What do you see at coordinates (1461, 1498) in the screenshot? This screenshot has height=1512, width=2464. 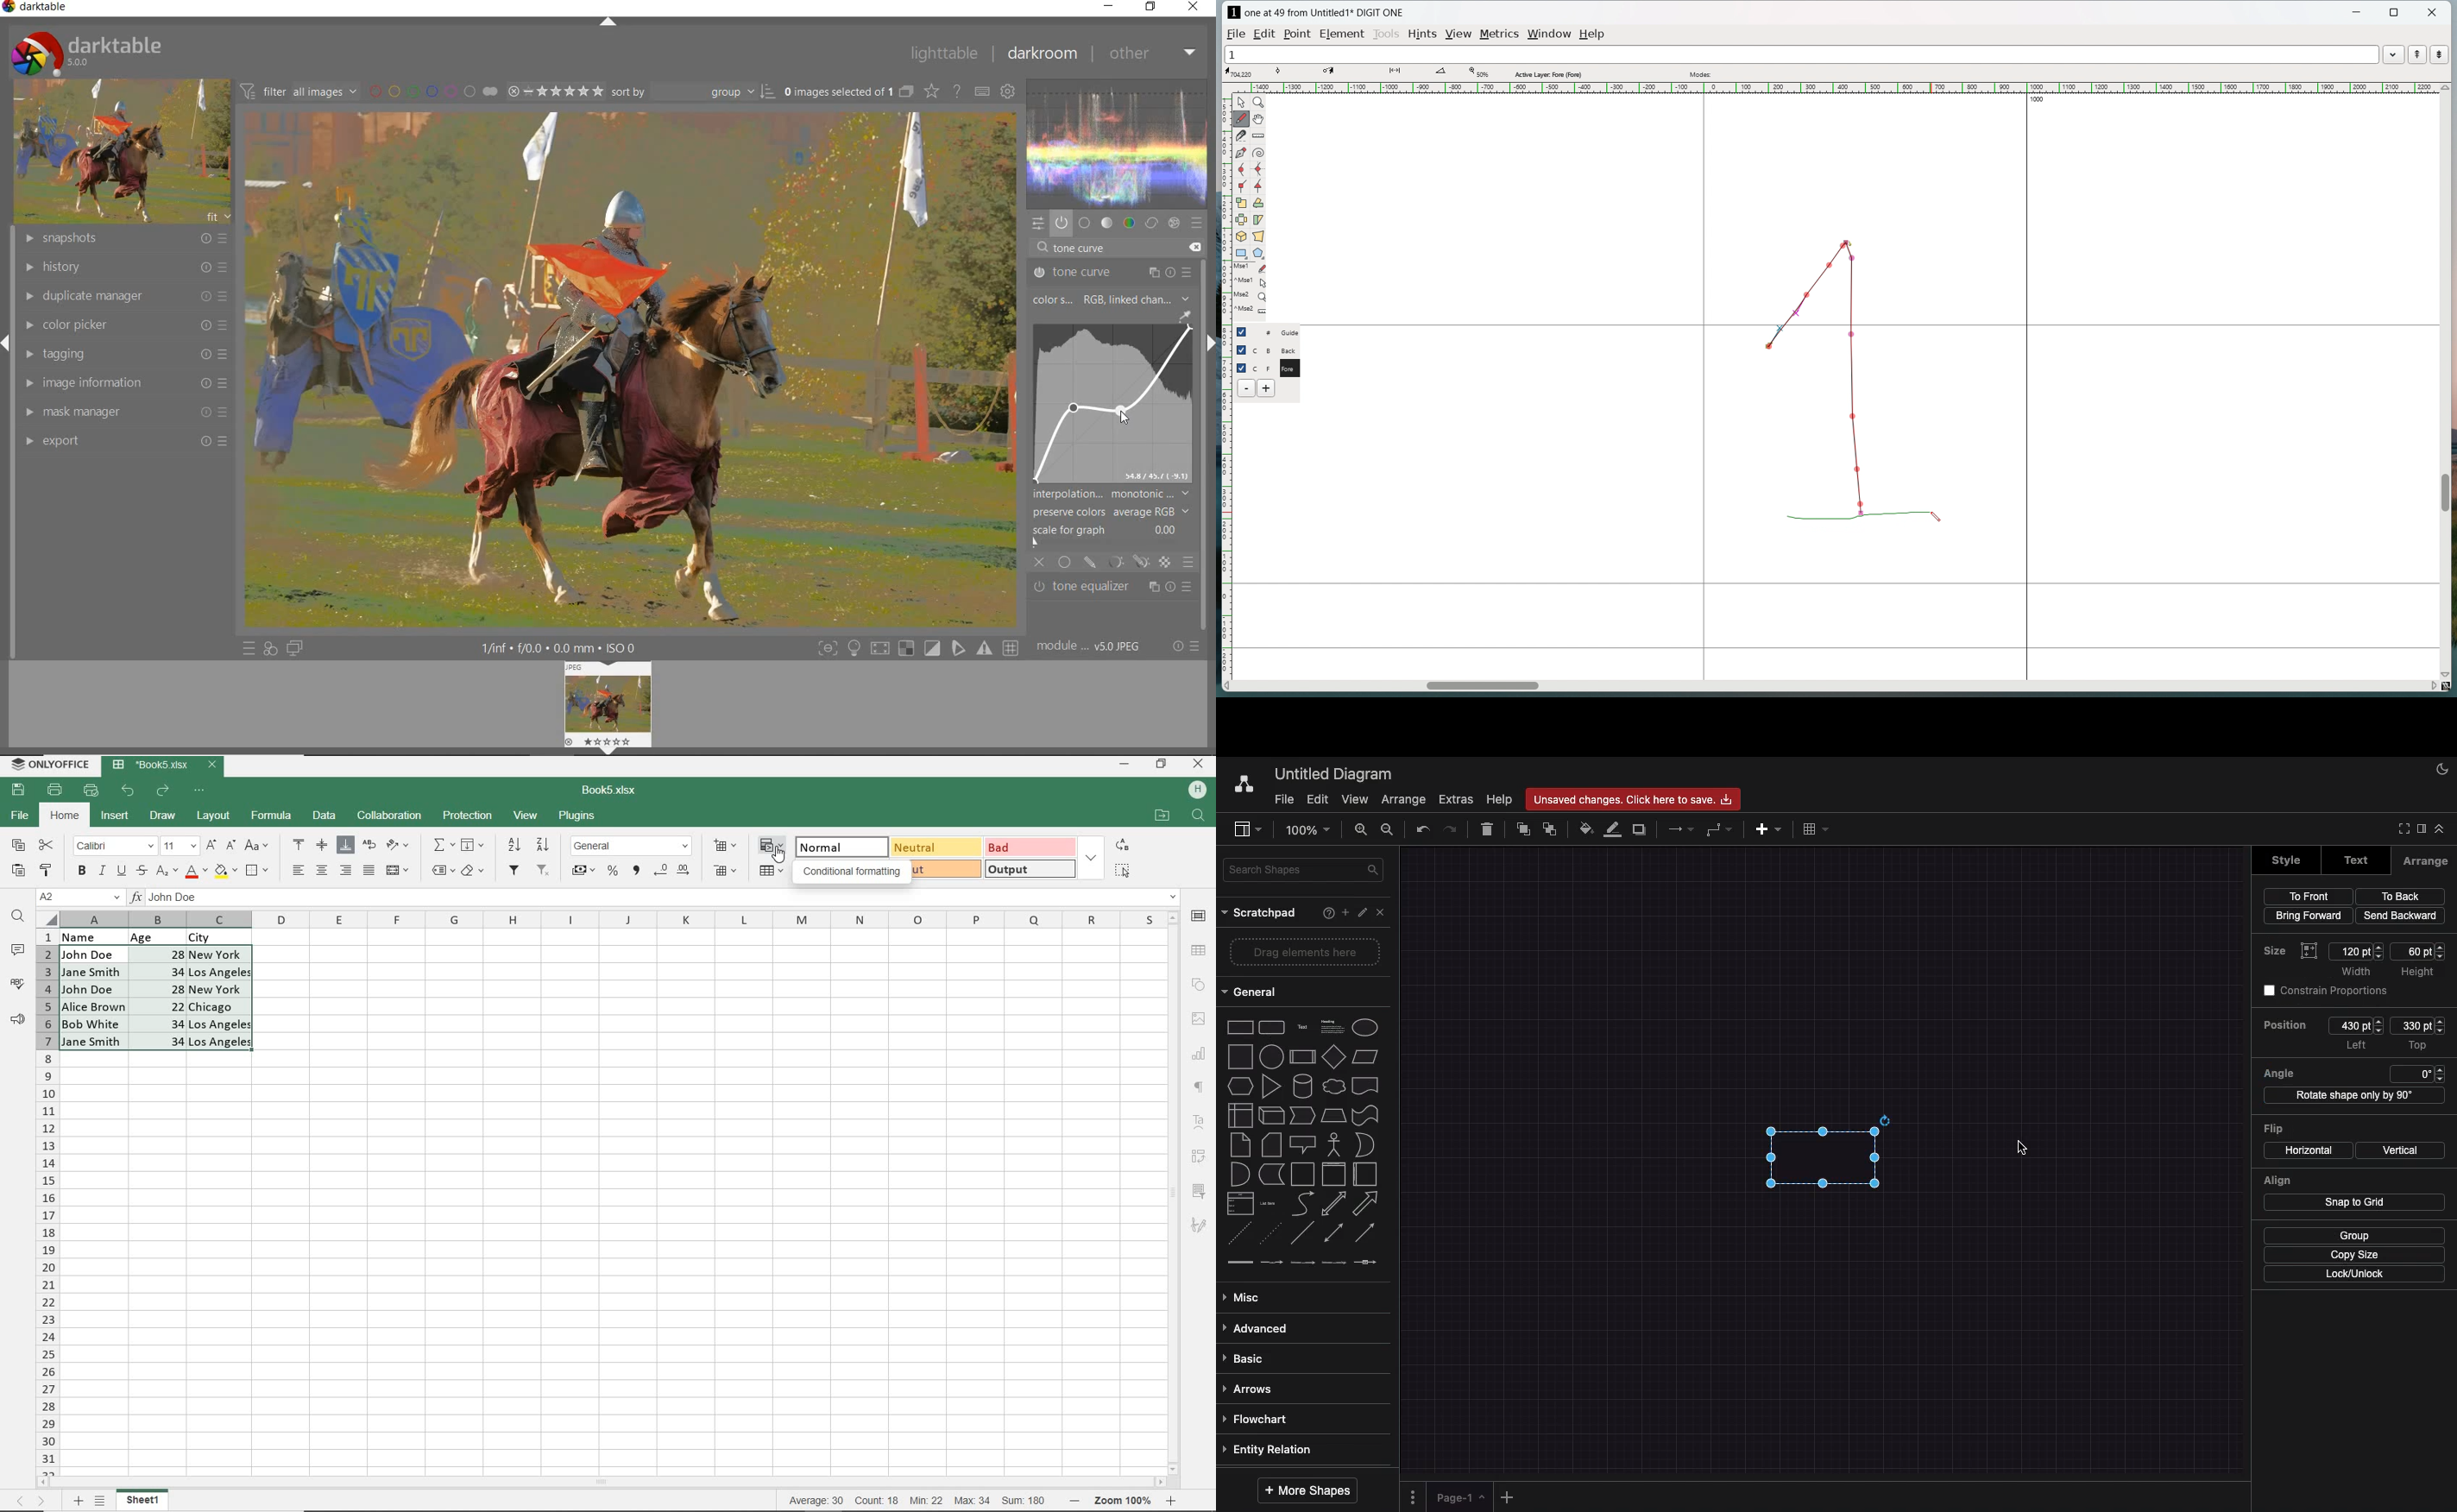 I see `Page 1` at bounding box center [1461, 1498].